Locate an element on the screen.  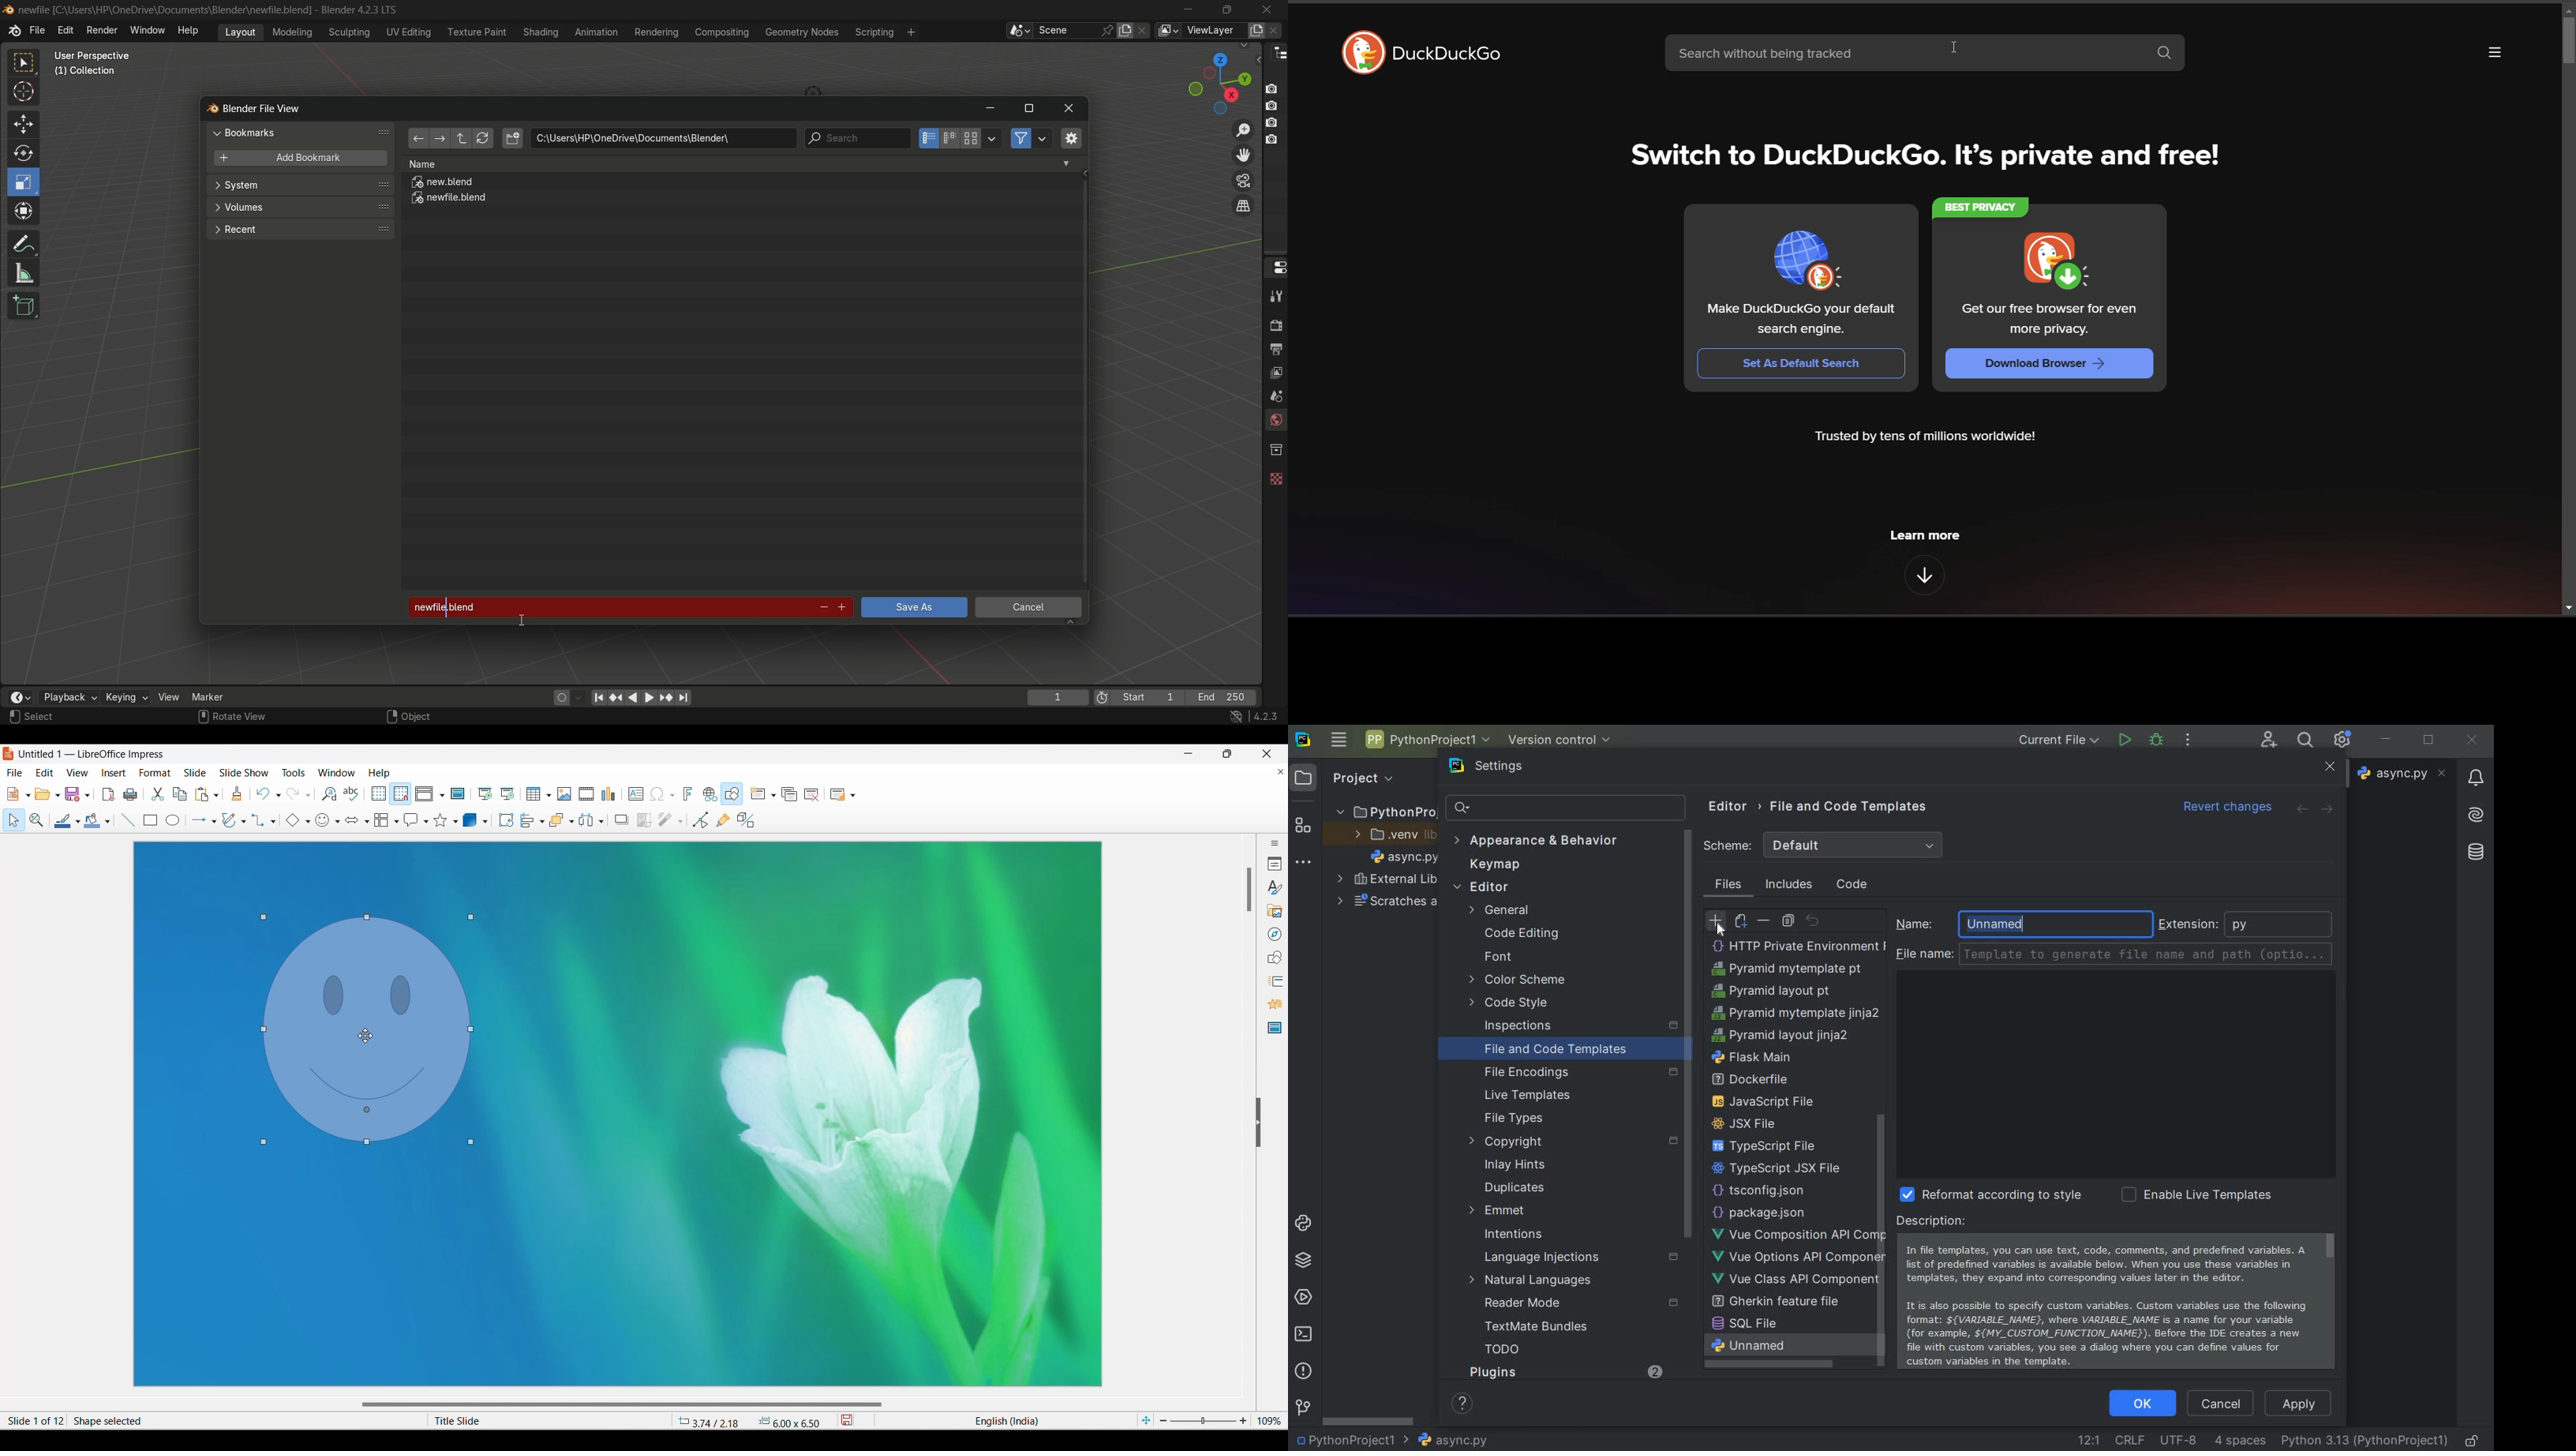
python packages is located at coordinates (1304, 1259).